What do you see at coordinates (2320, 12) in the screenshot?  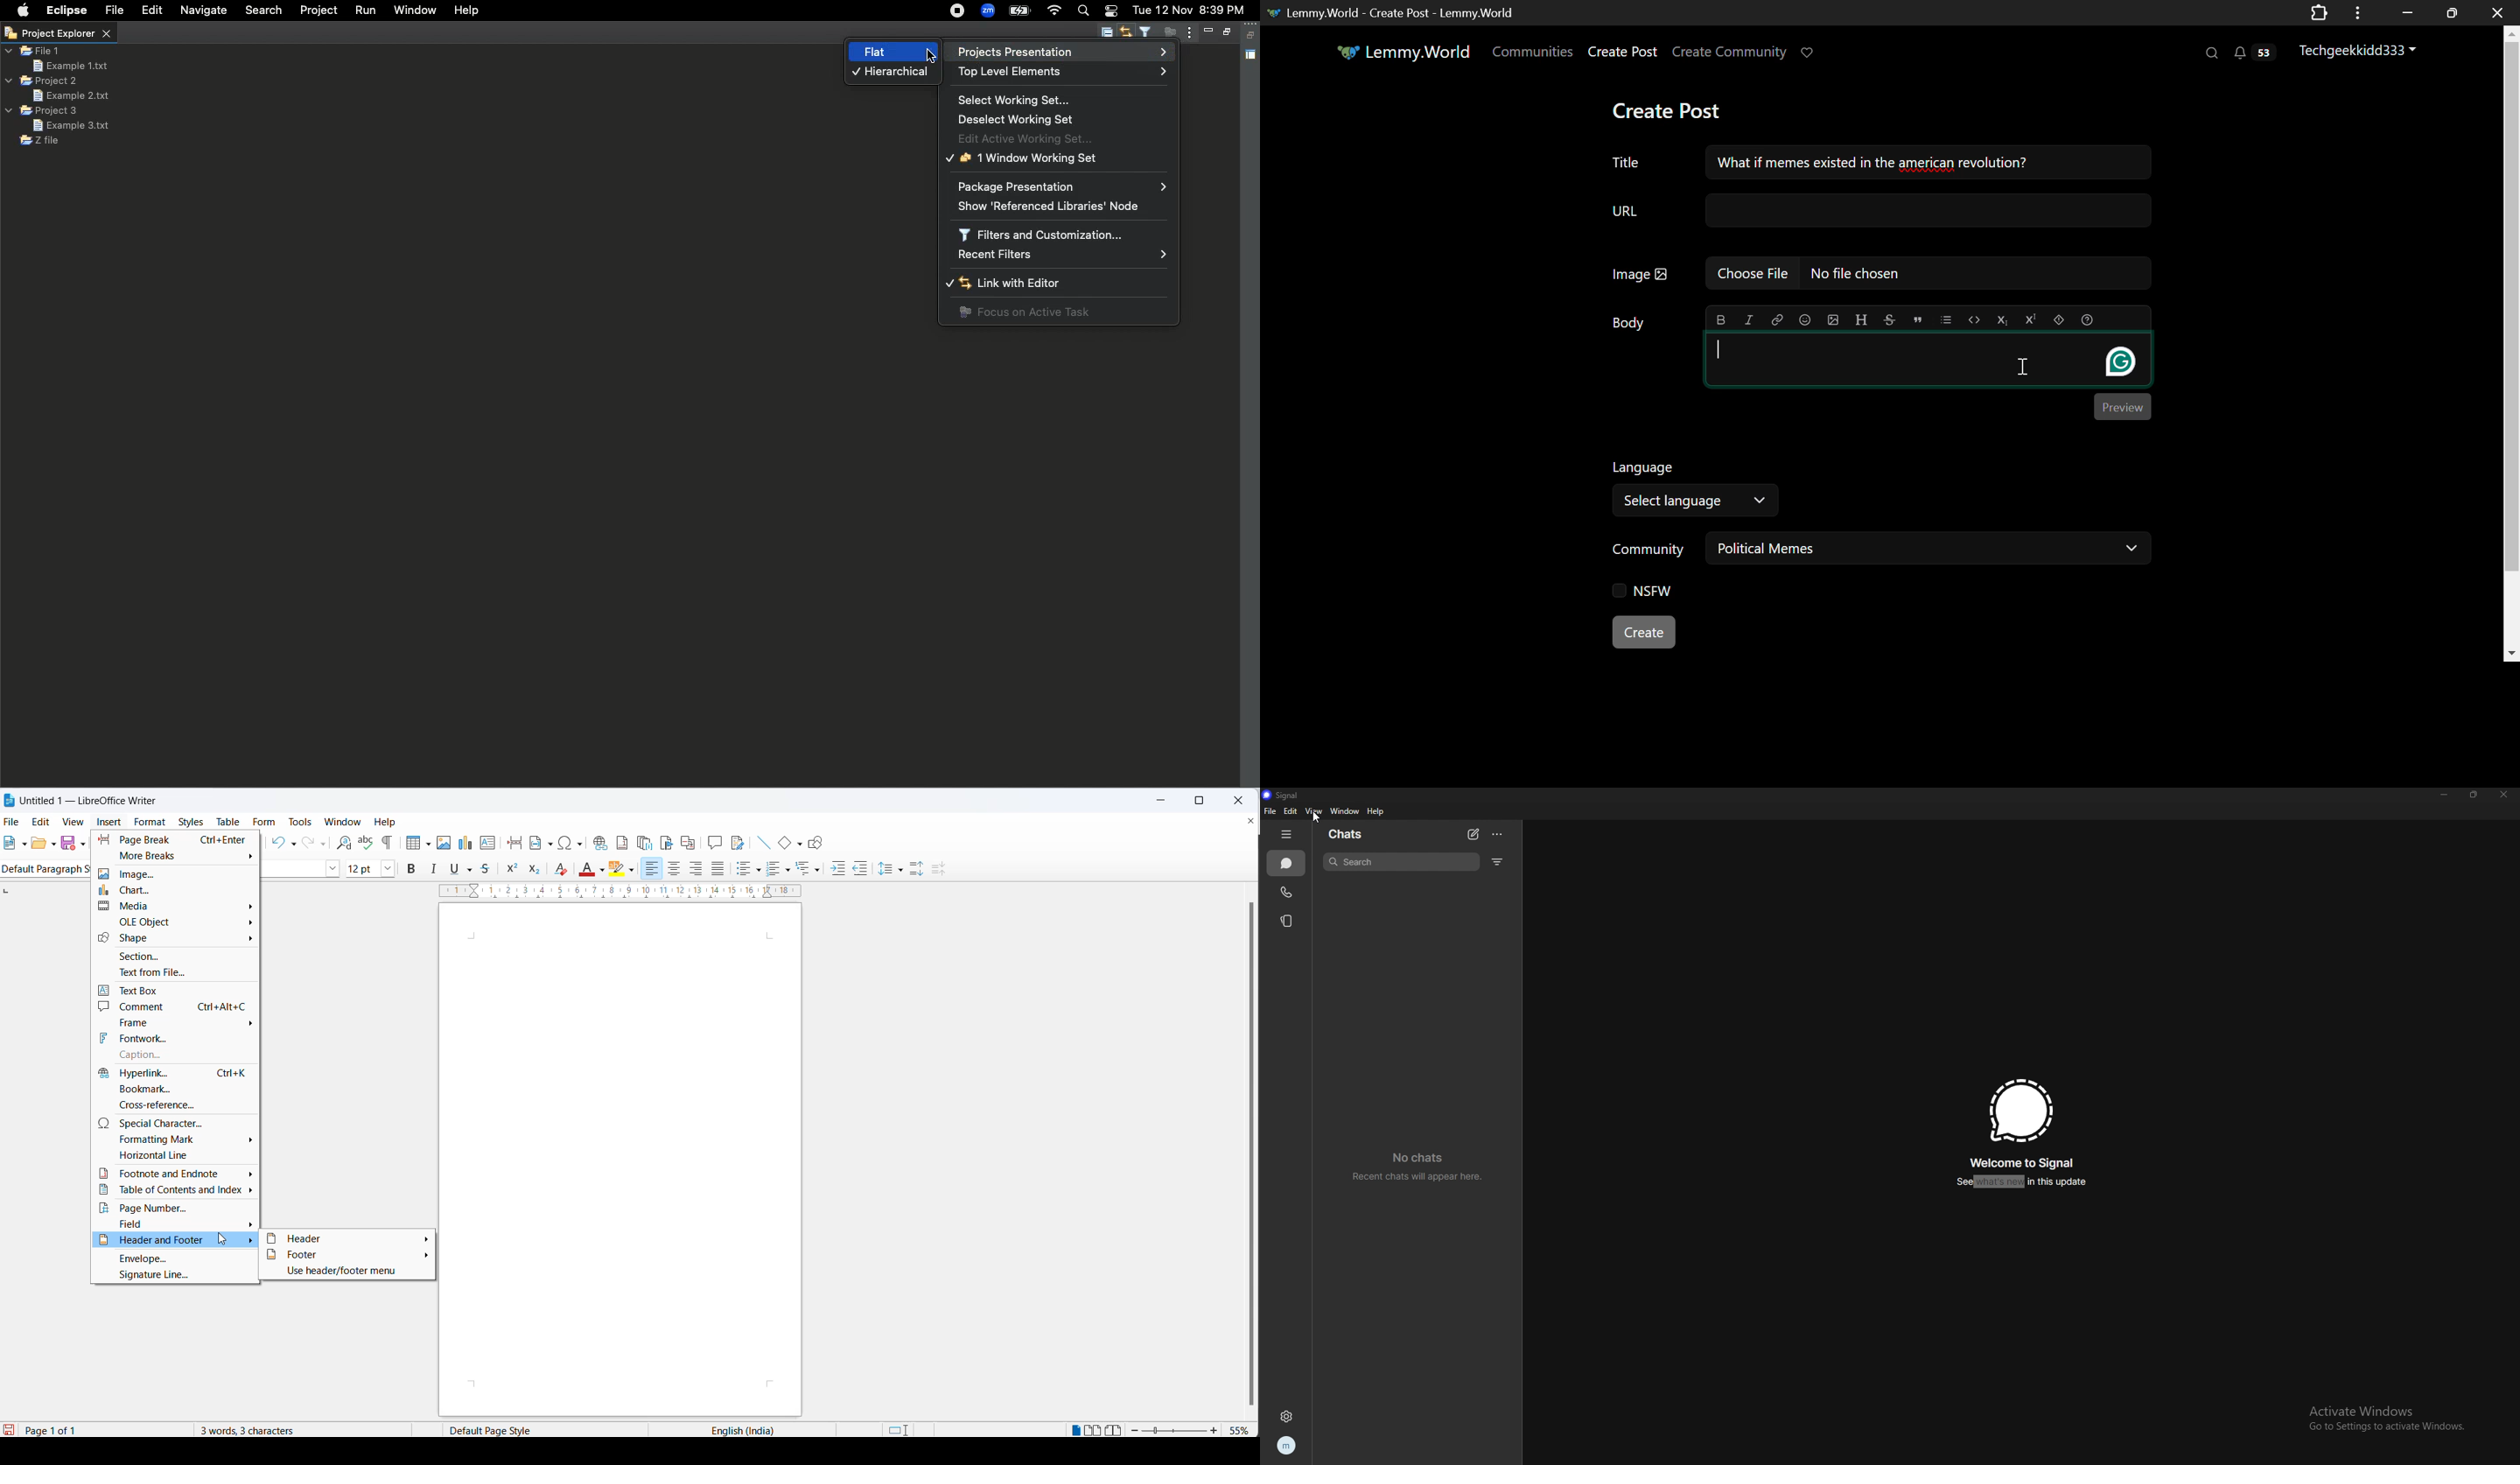 I see `Extensions` at bounding box center [2320, 12].